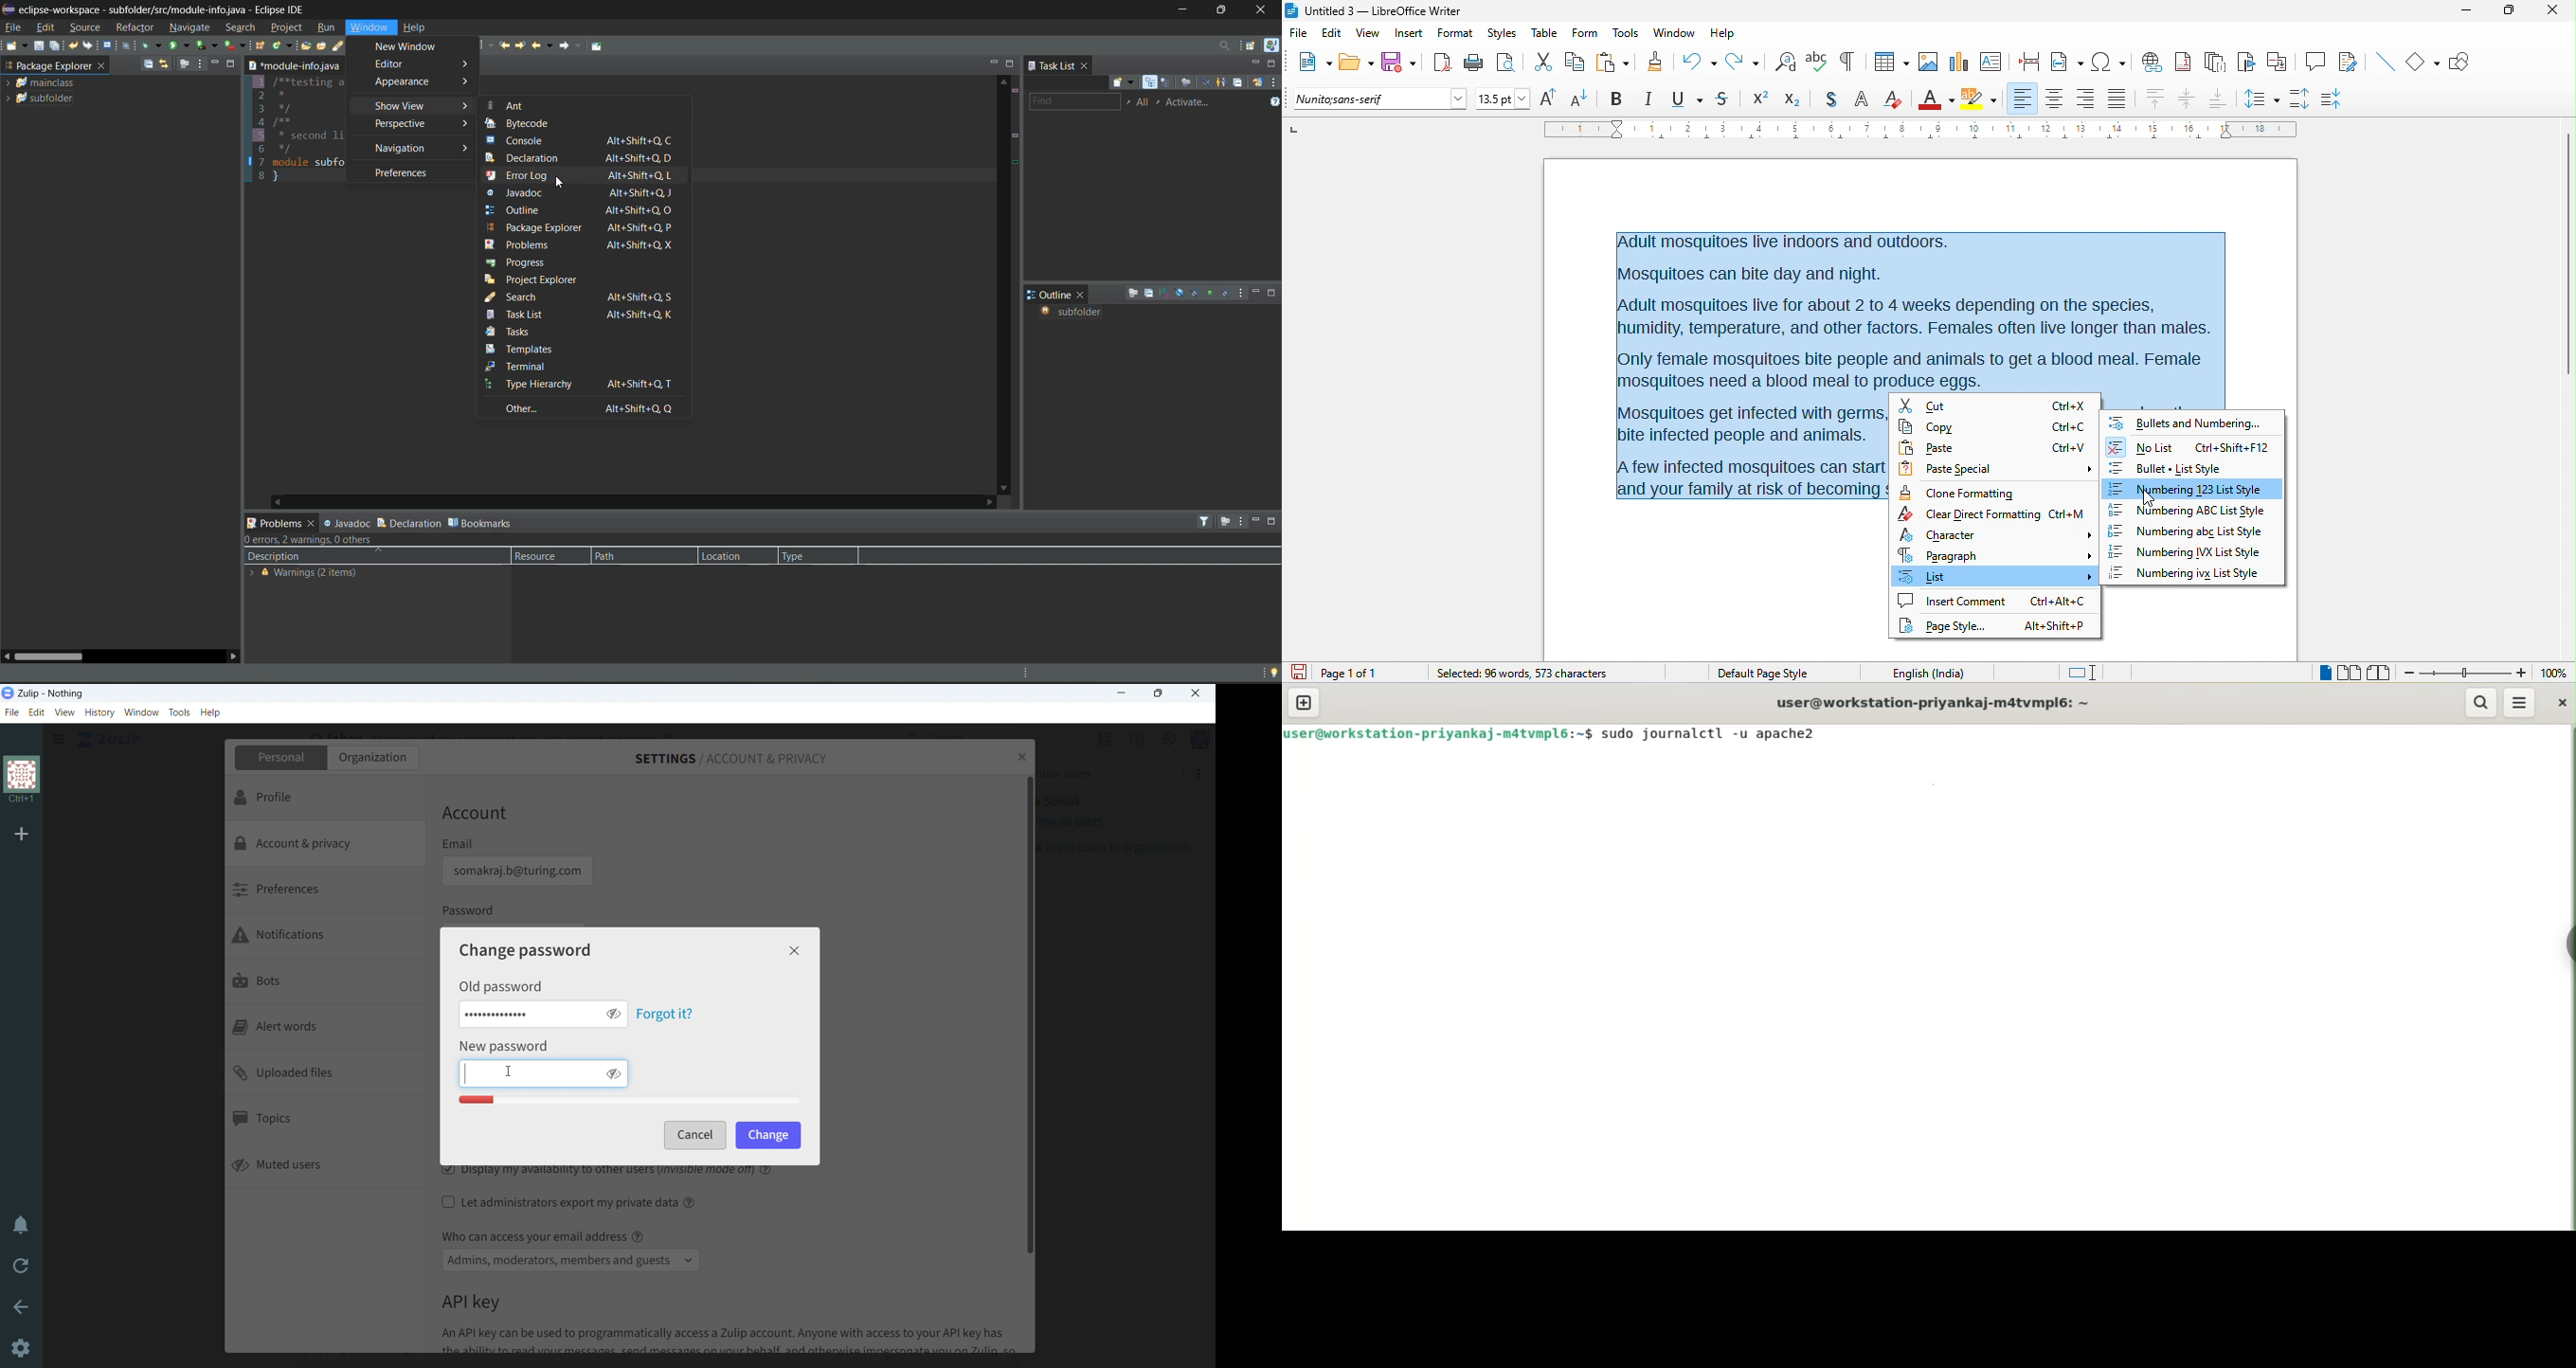 Image resolution: width=2576 pixels, height=1372 pixels. I want to click on Password, so click(470, 910).